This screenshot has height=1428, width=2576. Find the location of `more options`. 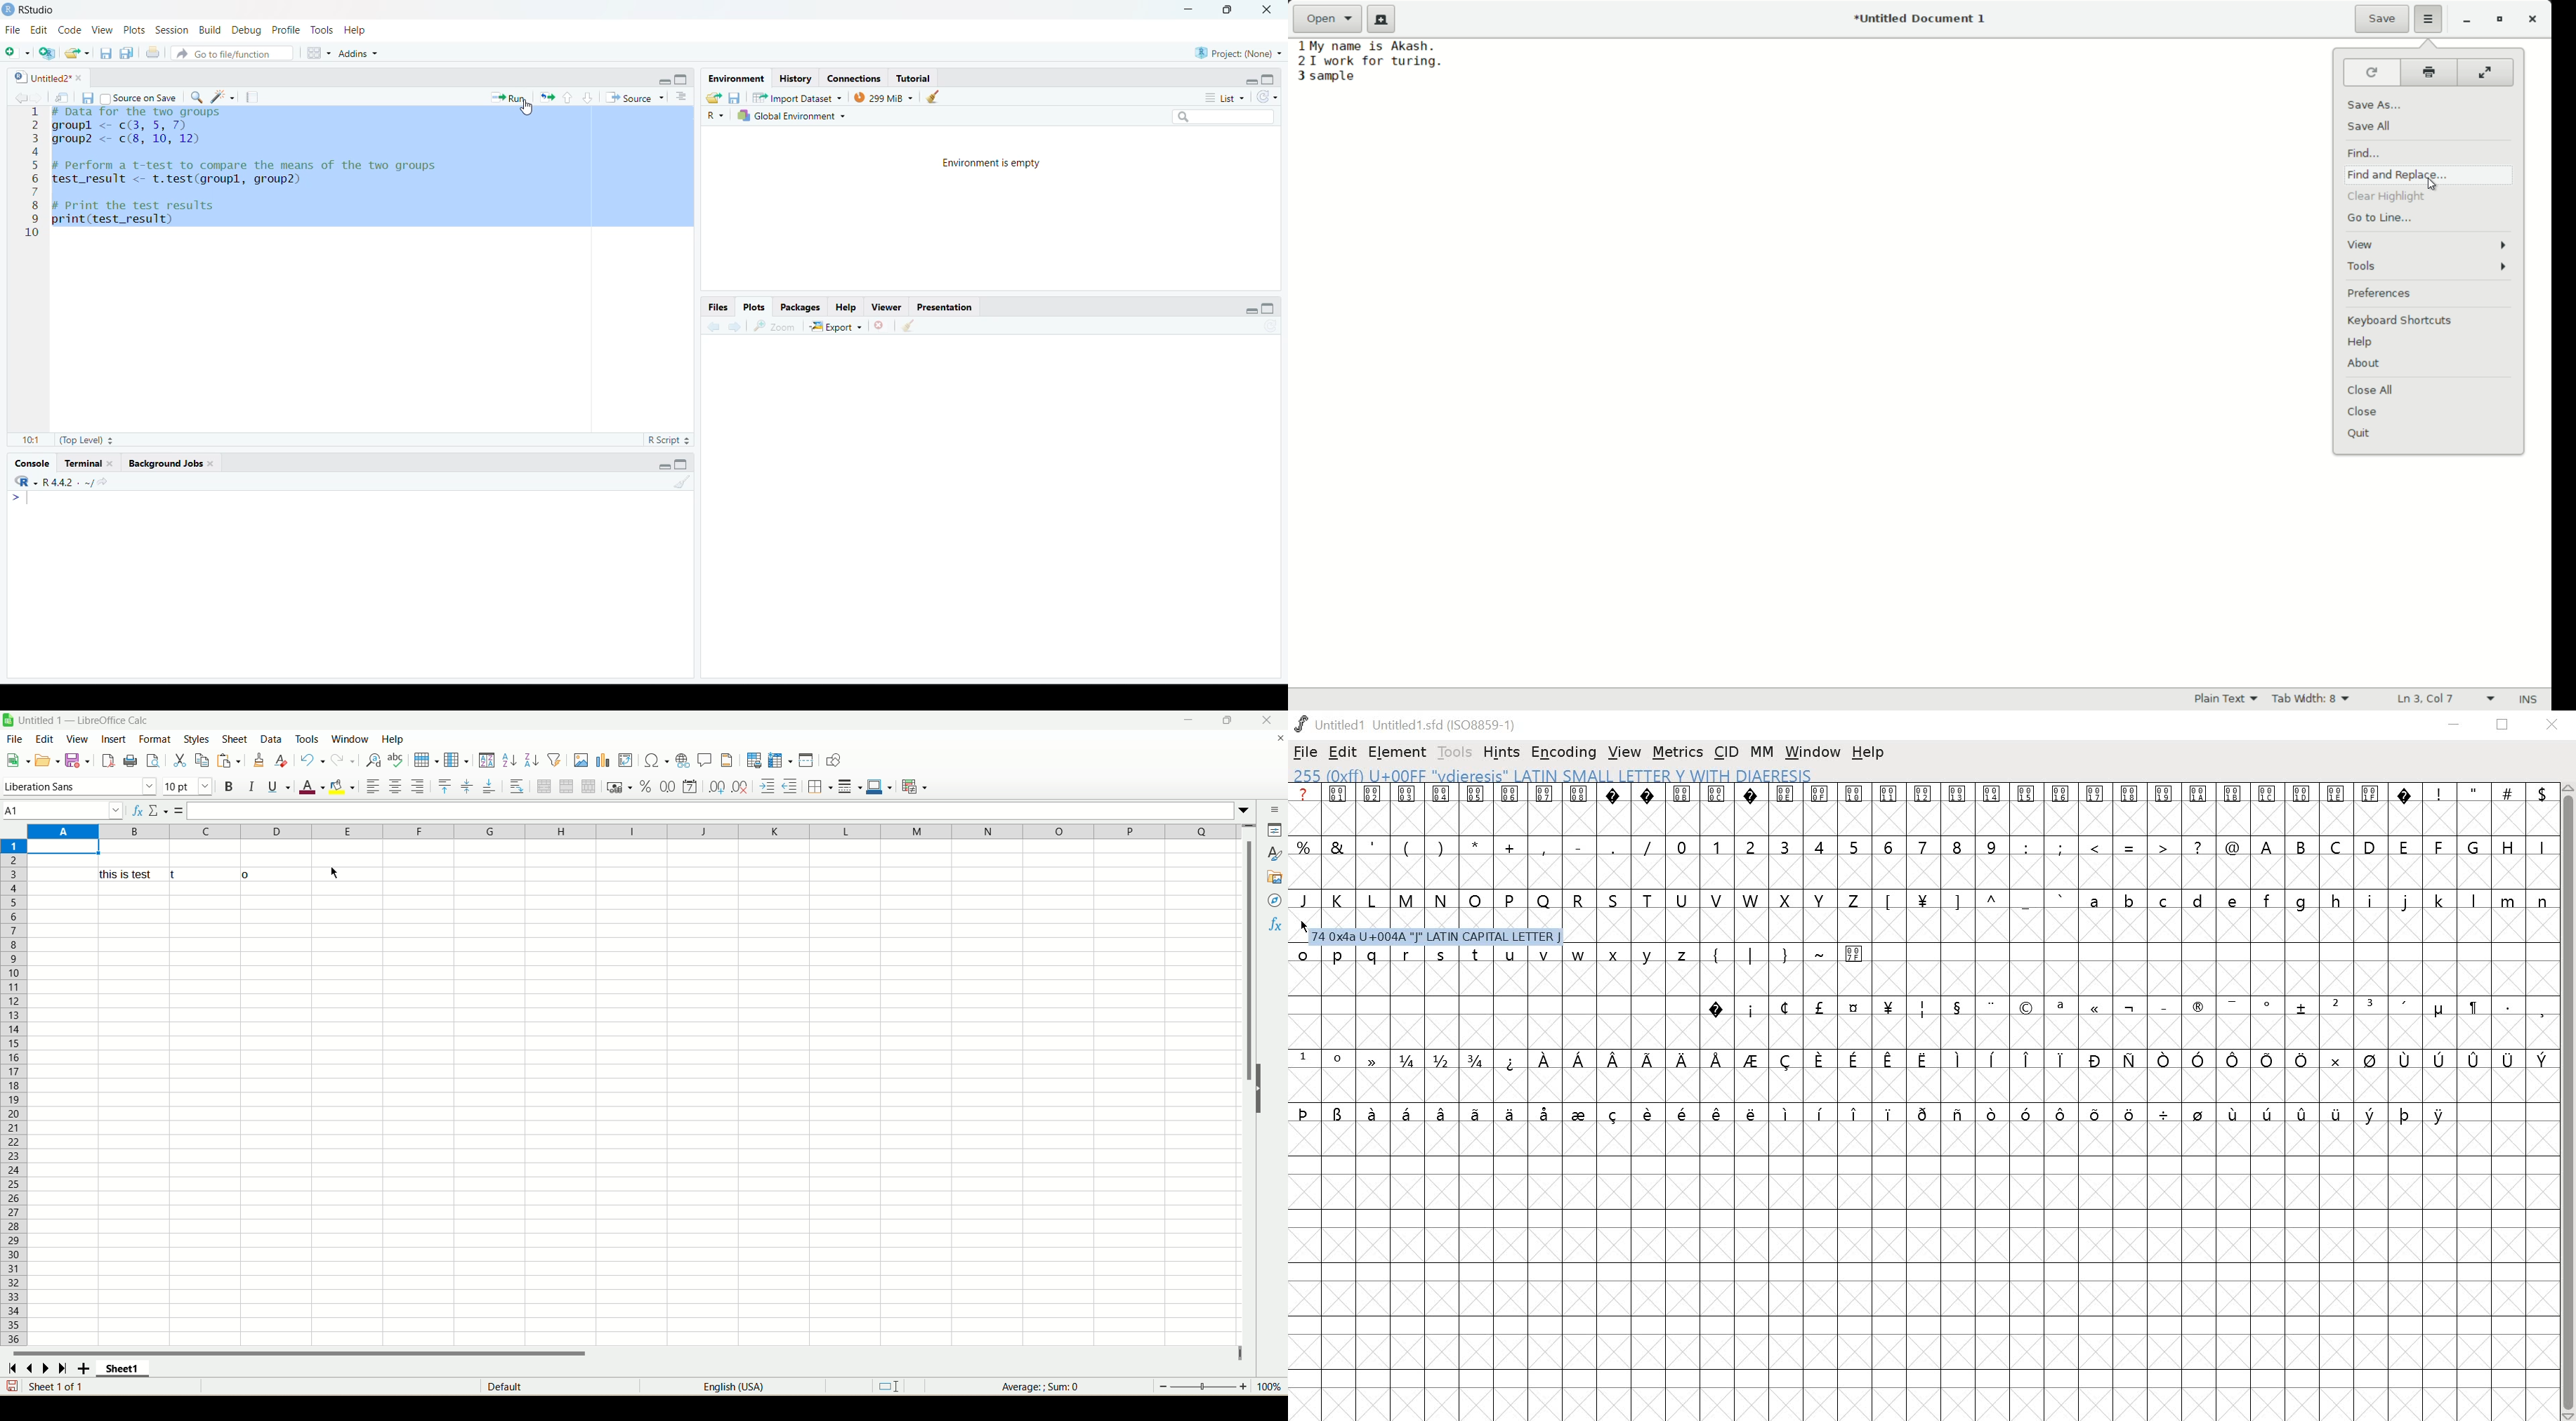

more options is located at coordinates (2430, 19).